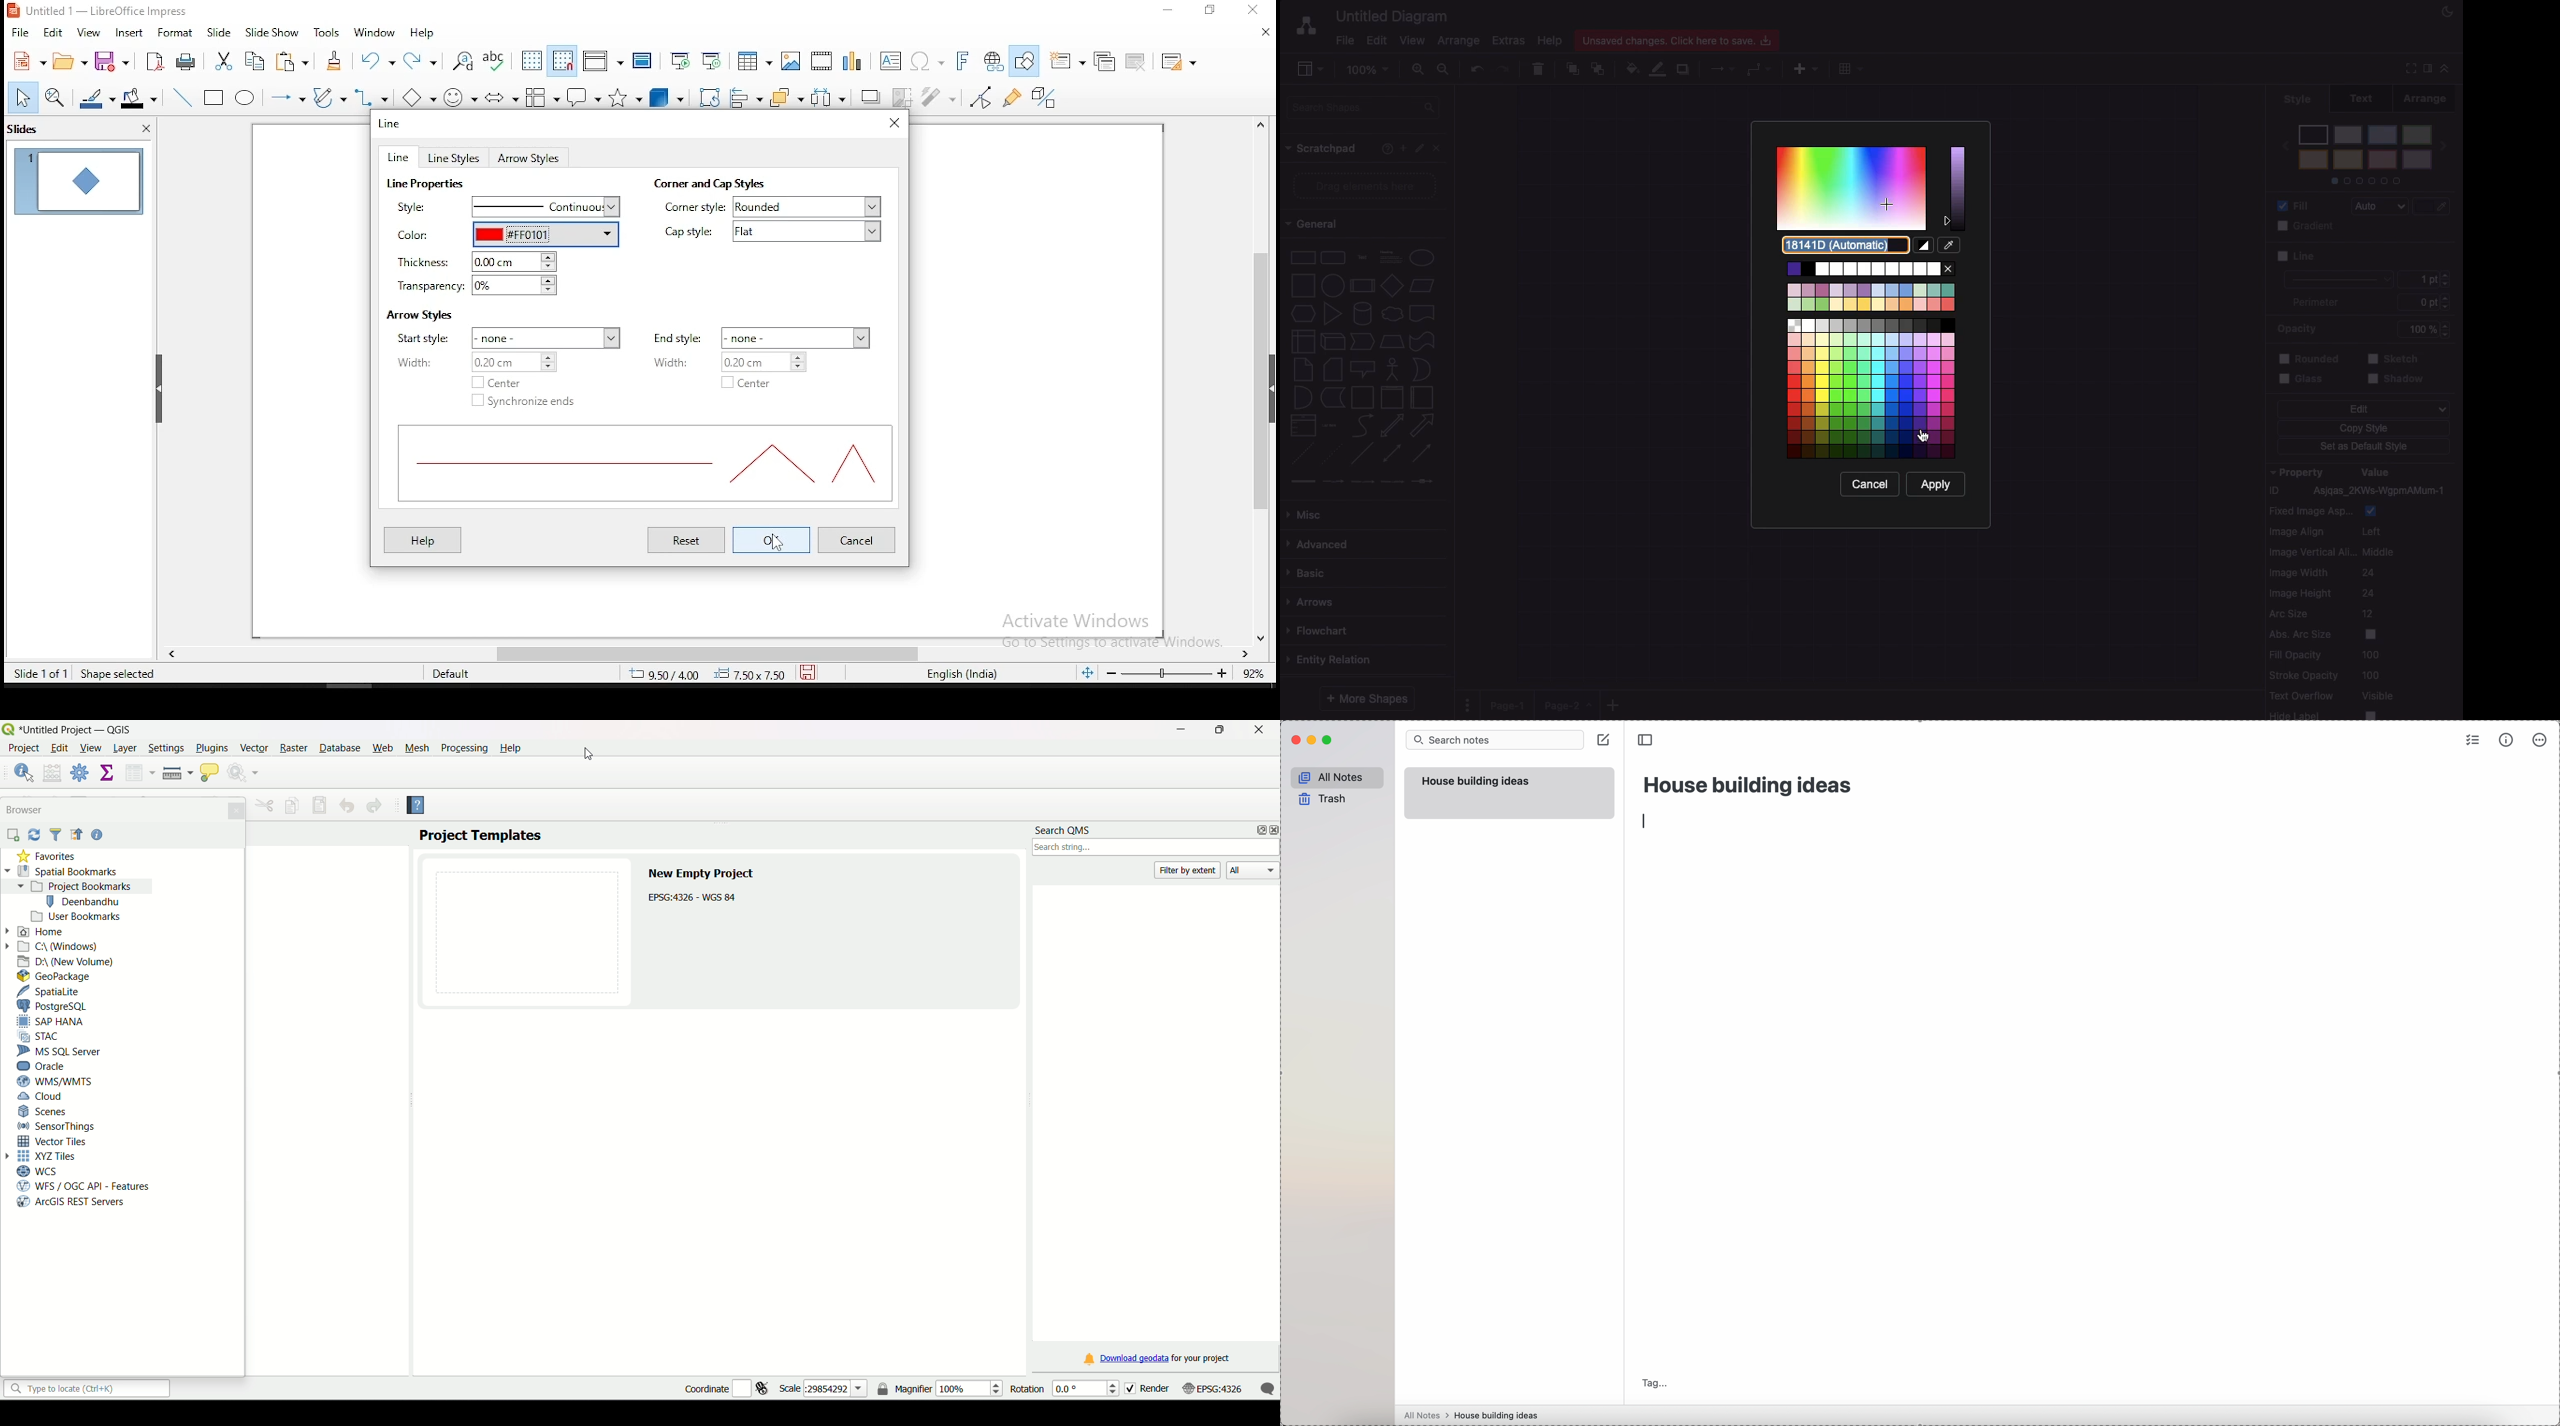 This screenshot has width=2576, height=1428. What do you see at coordinates (528, 401) in the screenshot?
I see `synchronization` at bounding box center [528, 401].